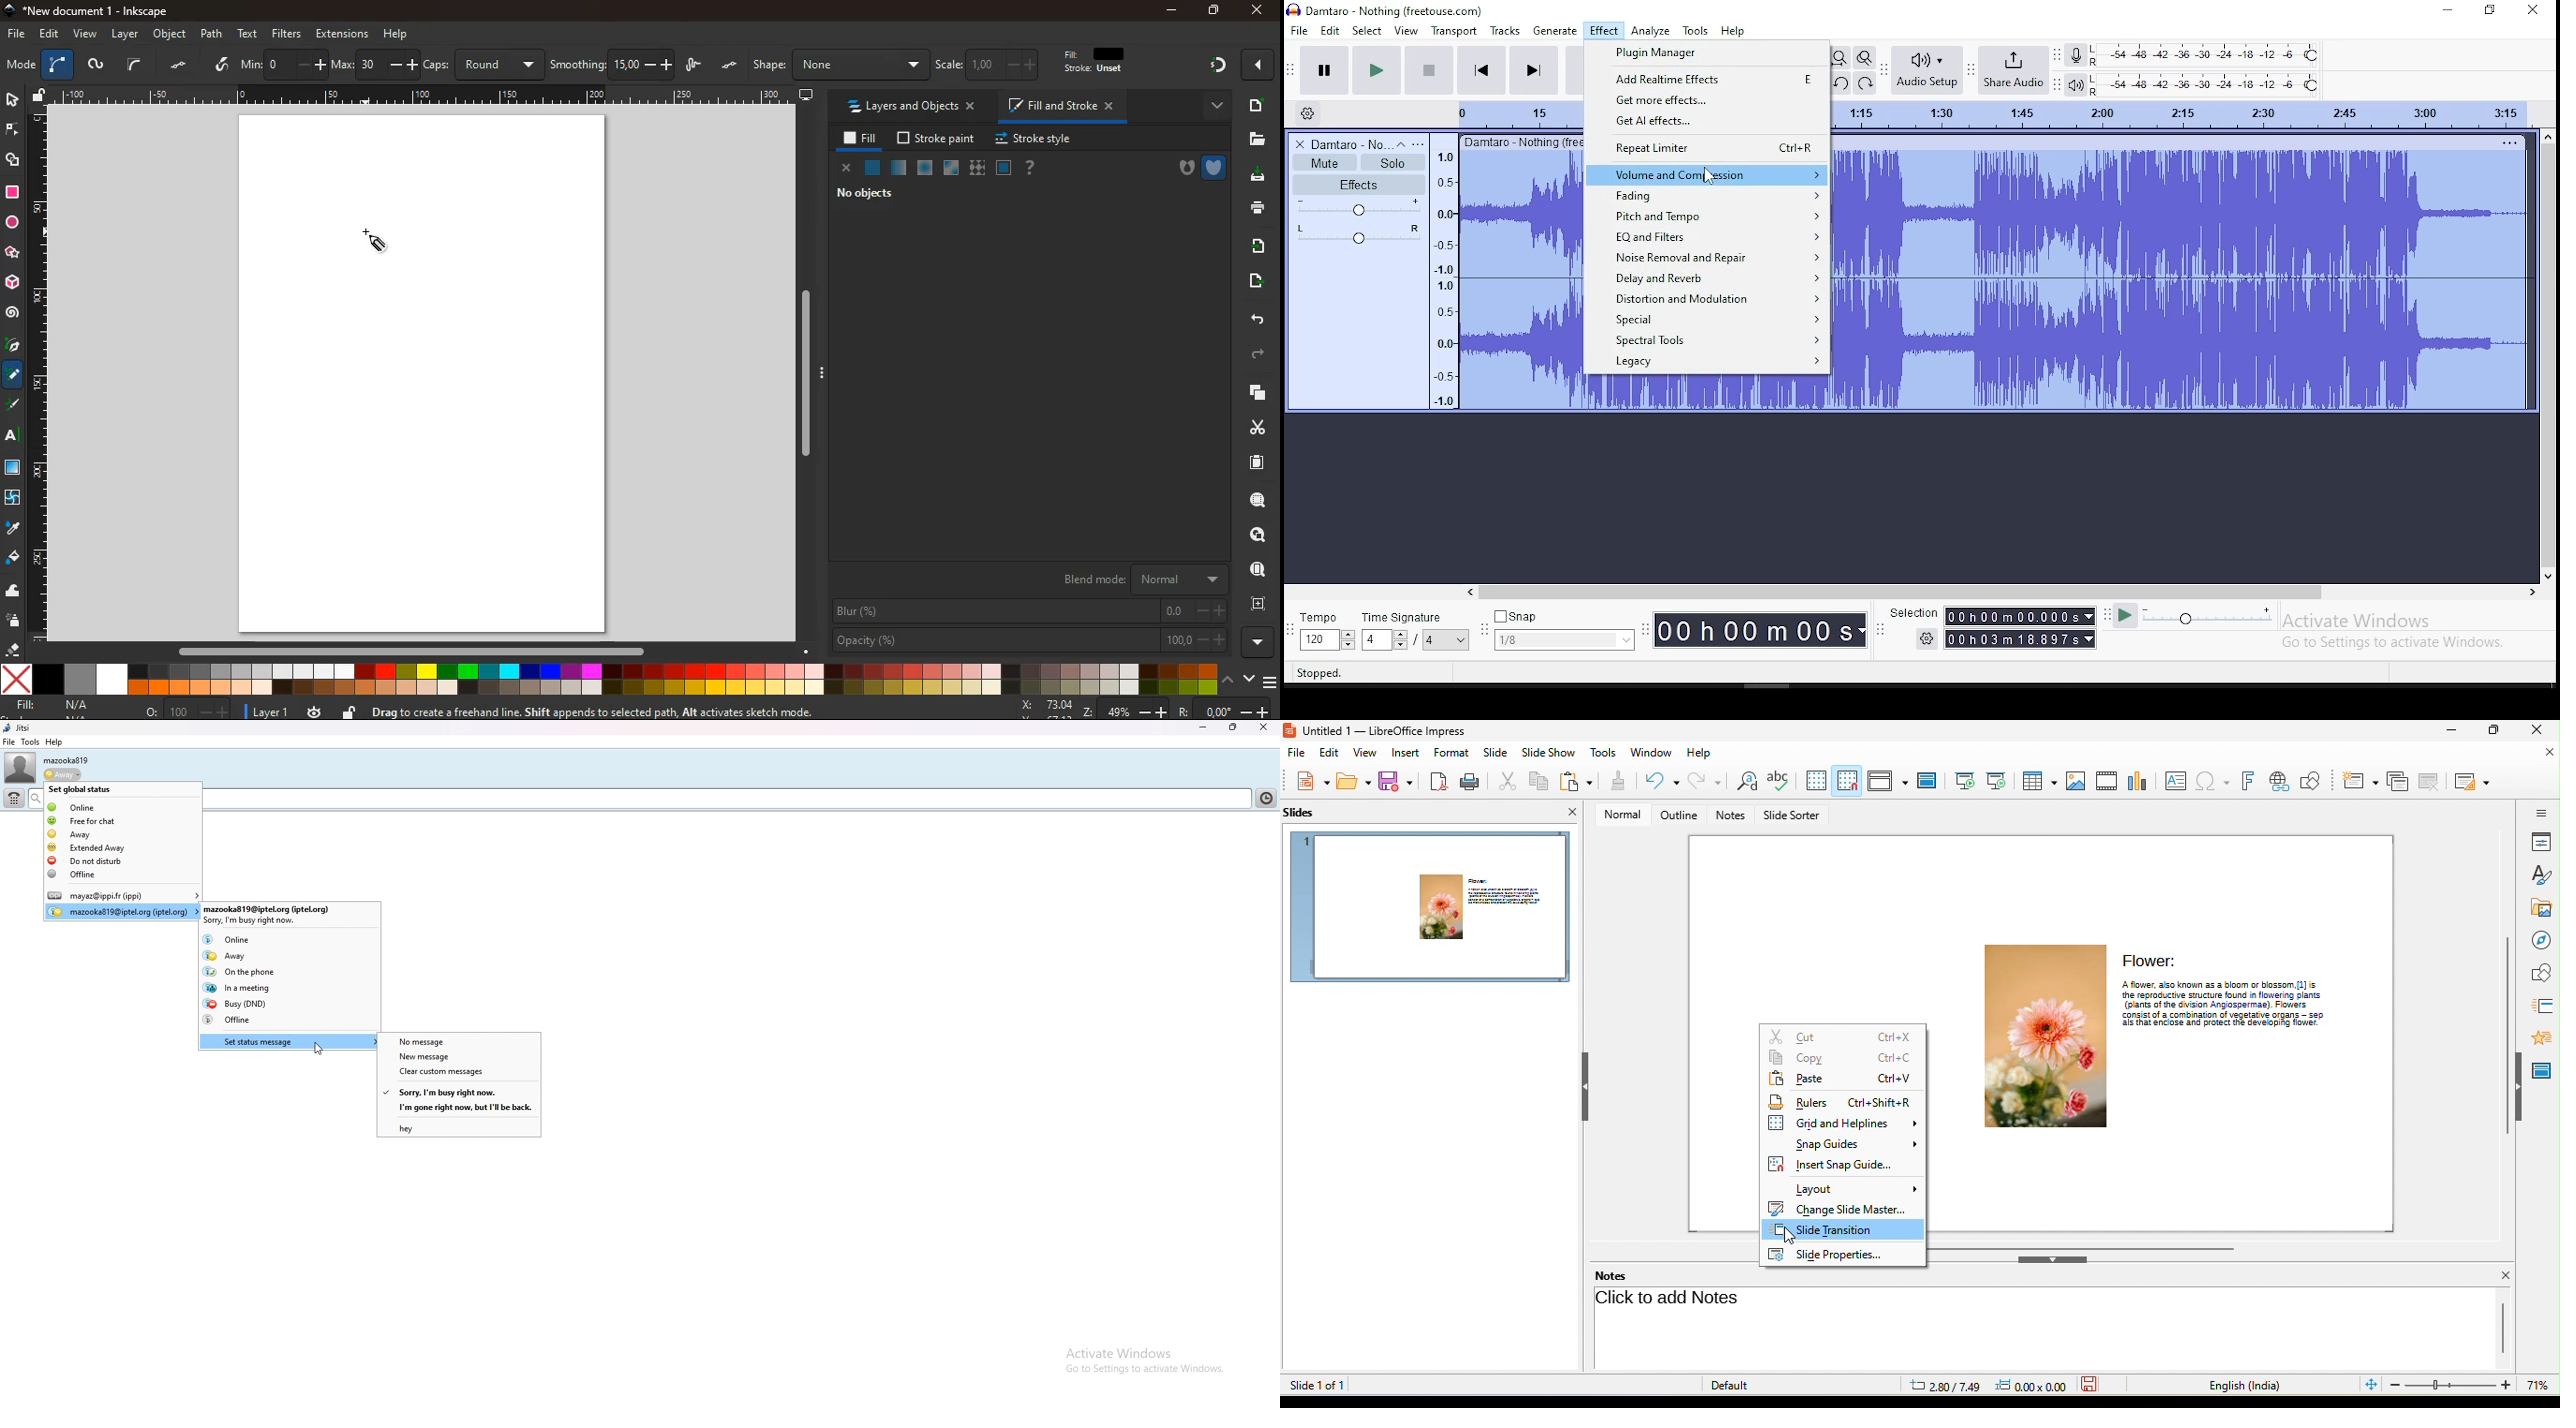  What do you see at coordinates (1709, 79) in the screenshot?
I see `add realtime effects` at bounding box center [1709, 79].